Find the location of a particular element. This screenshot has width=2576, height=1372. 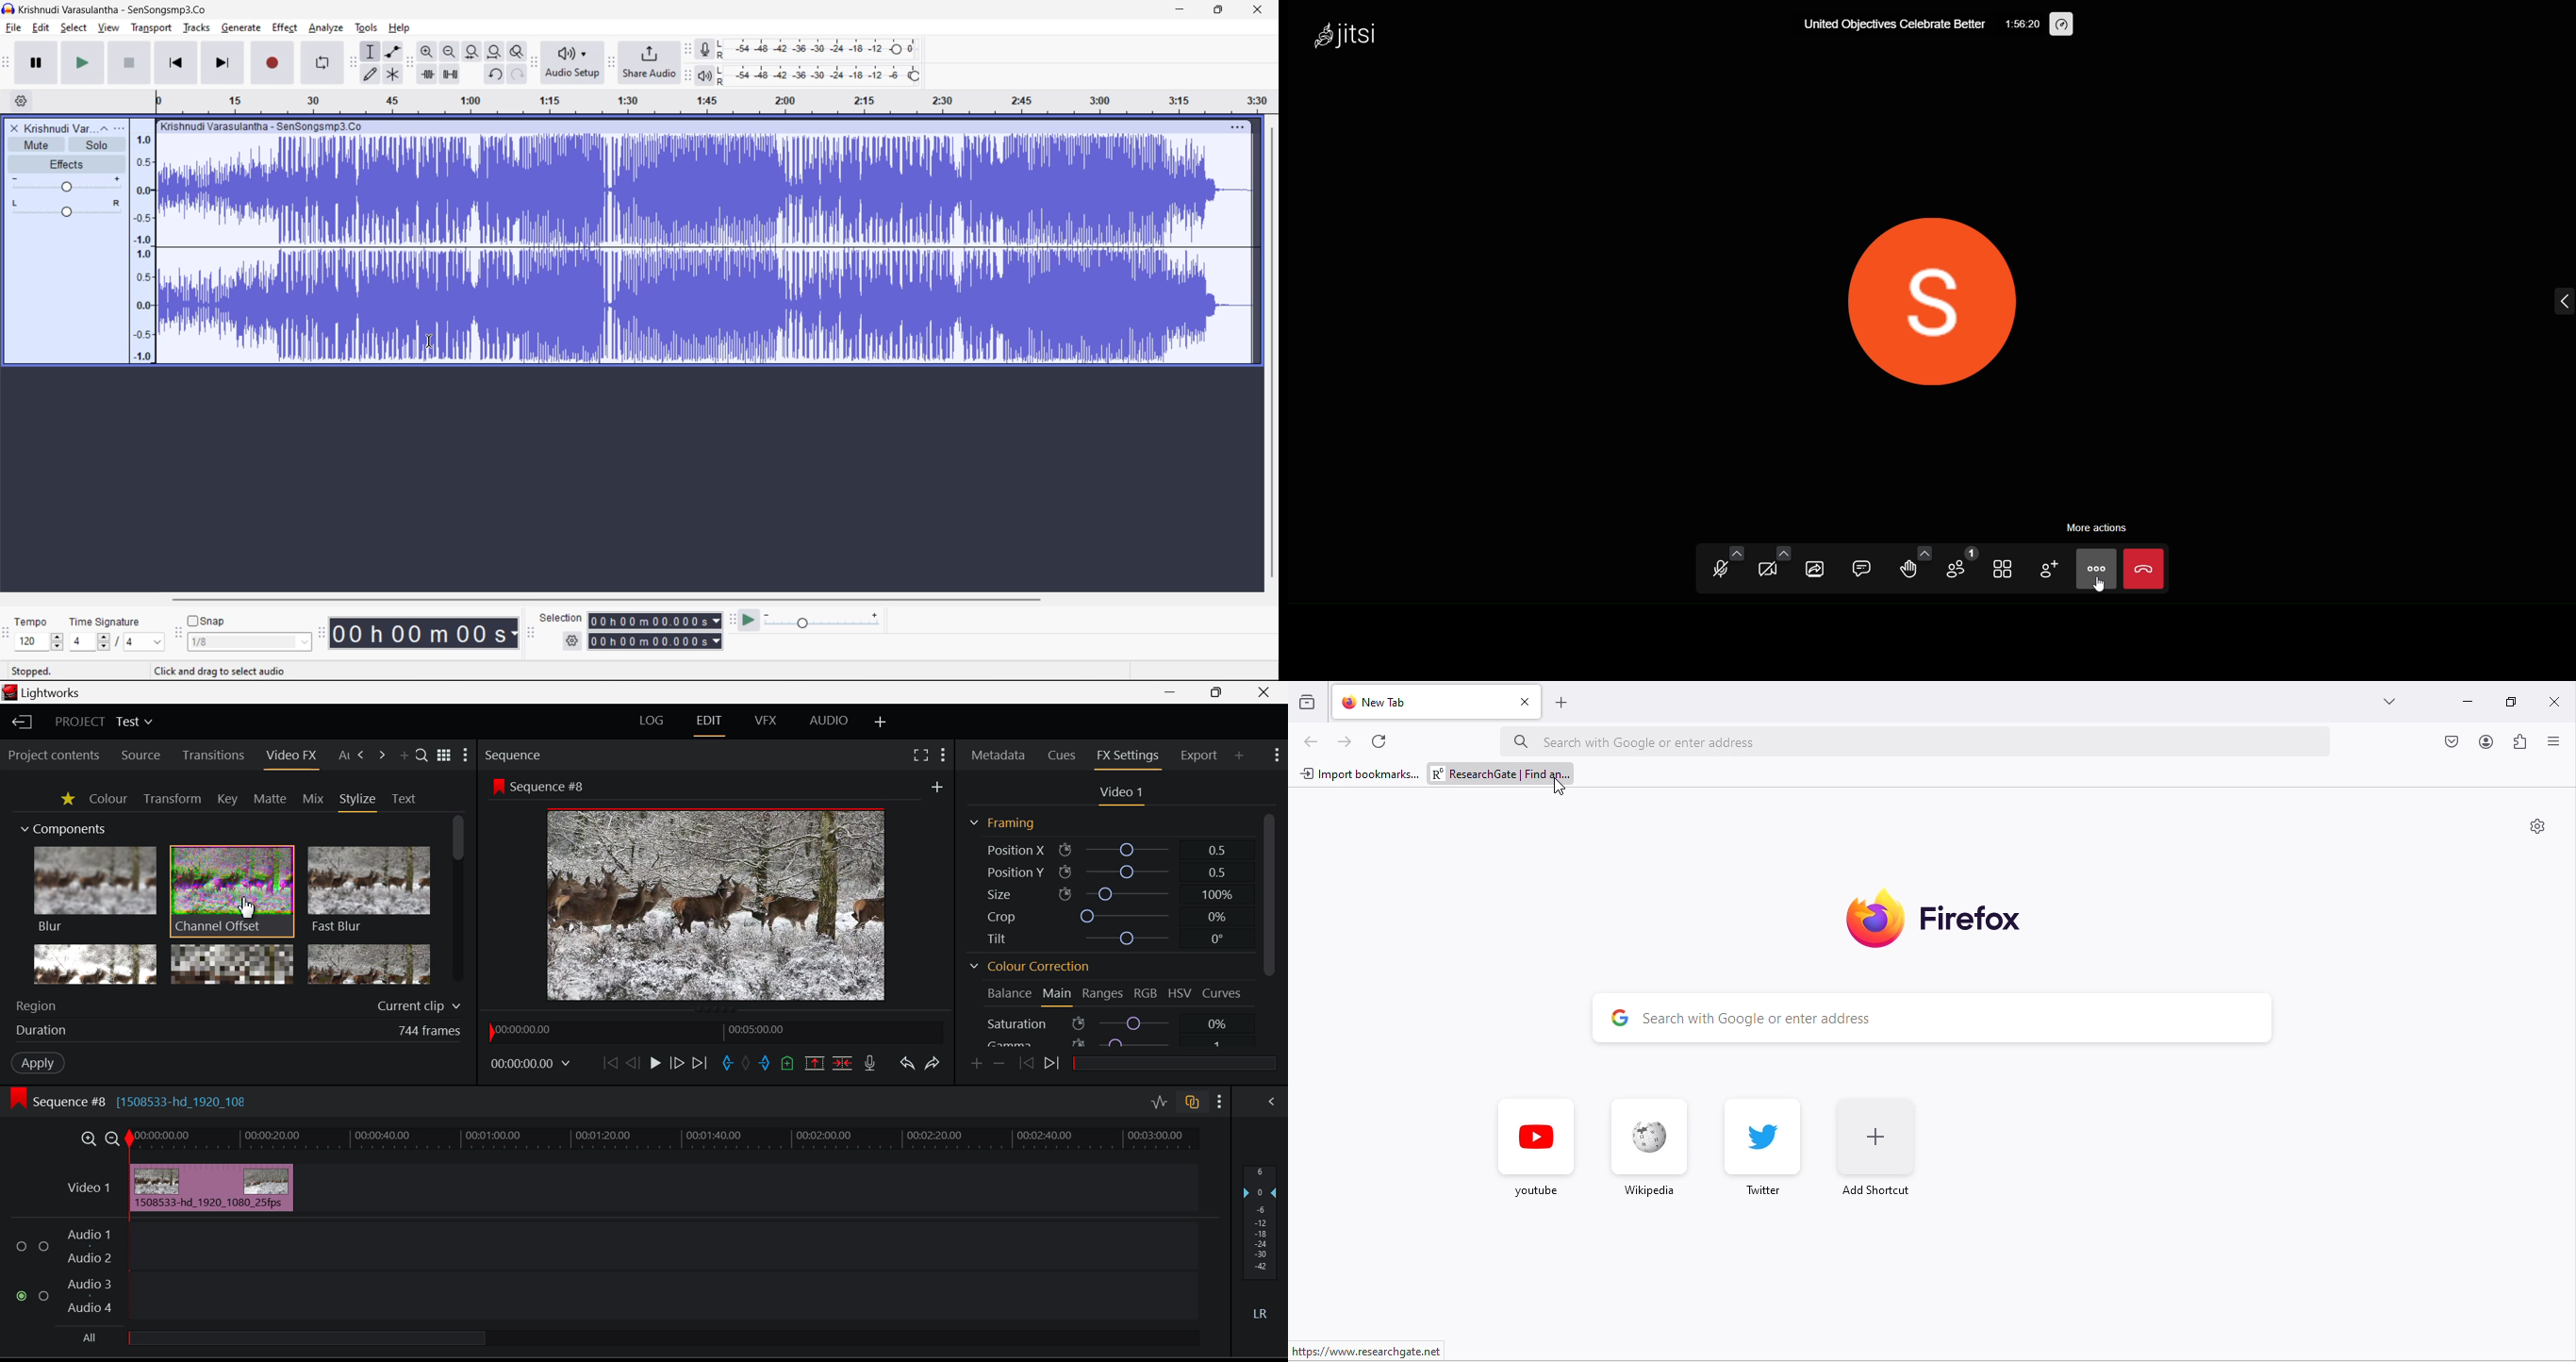

Region is located at coordinates (241, 1004).